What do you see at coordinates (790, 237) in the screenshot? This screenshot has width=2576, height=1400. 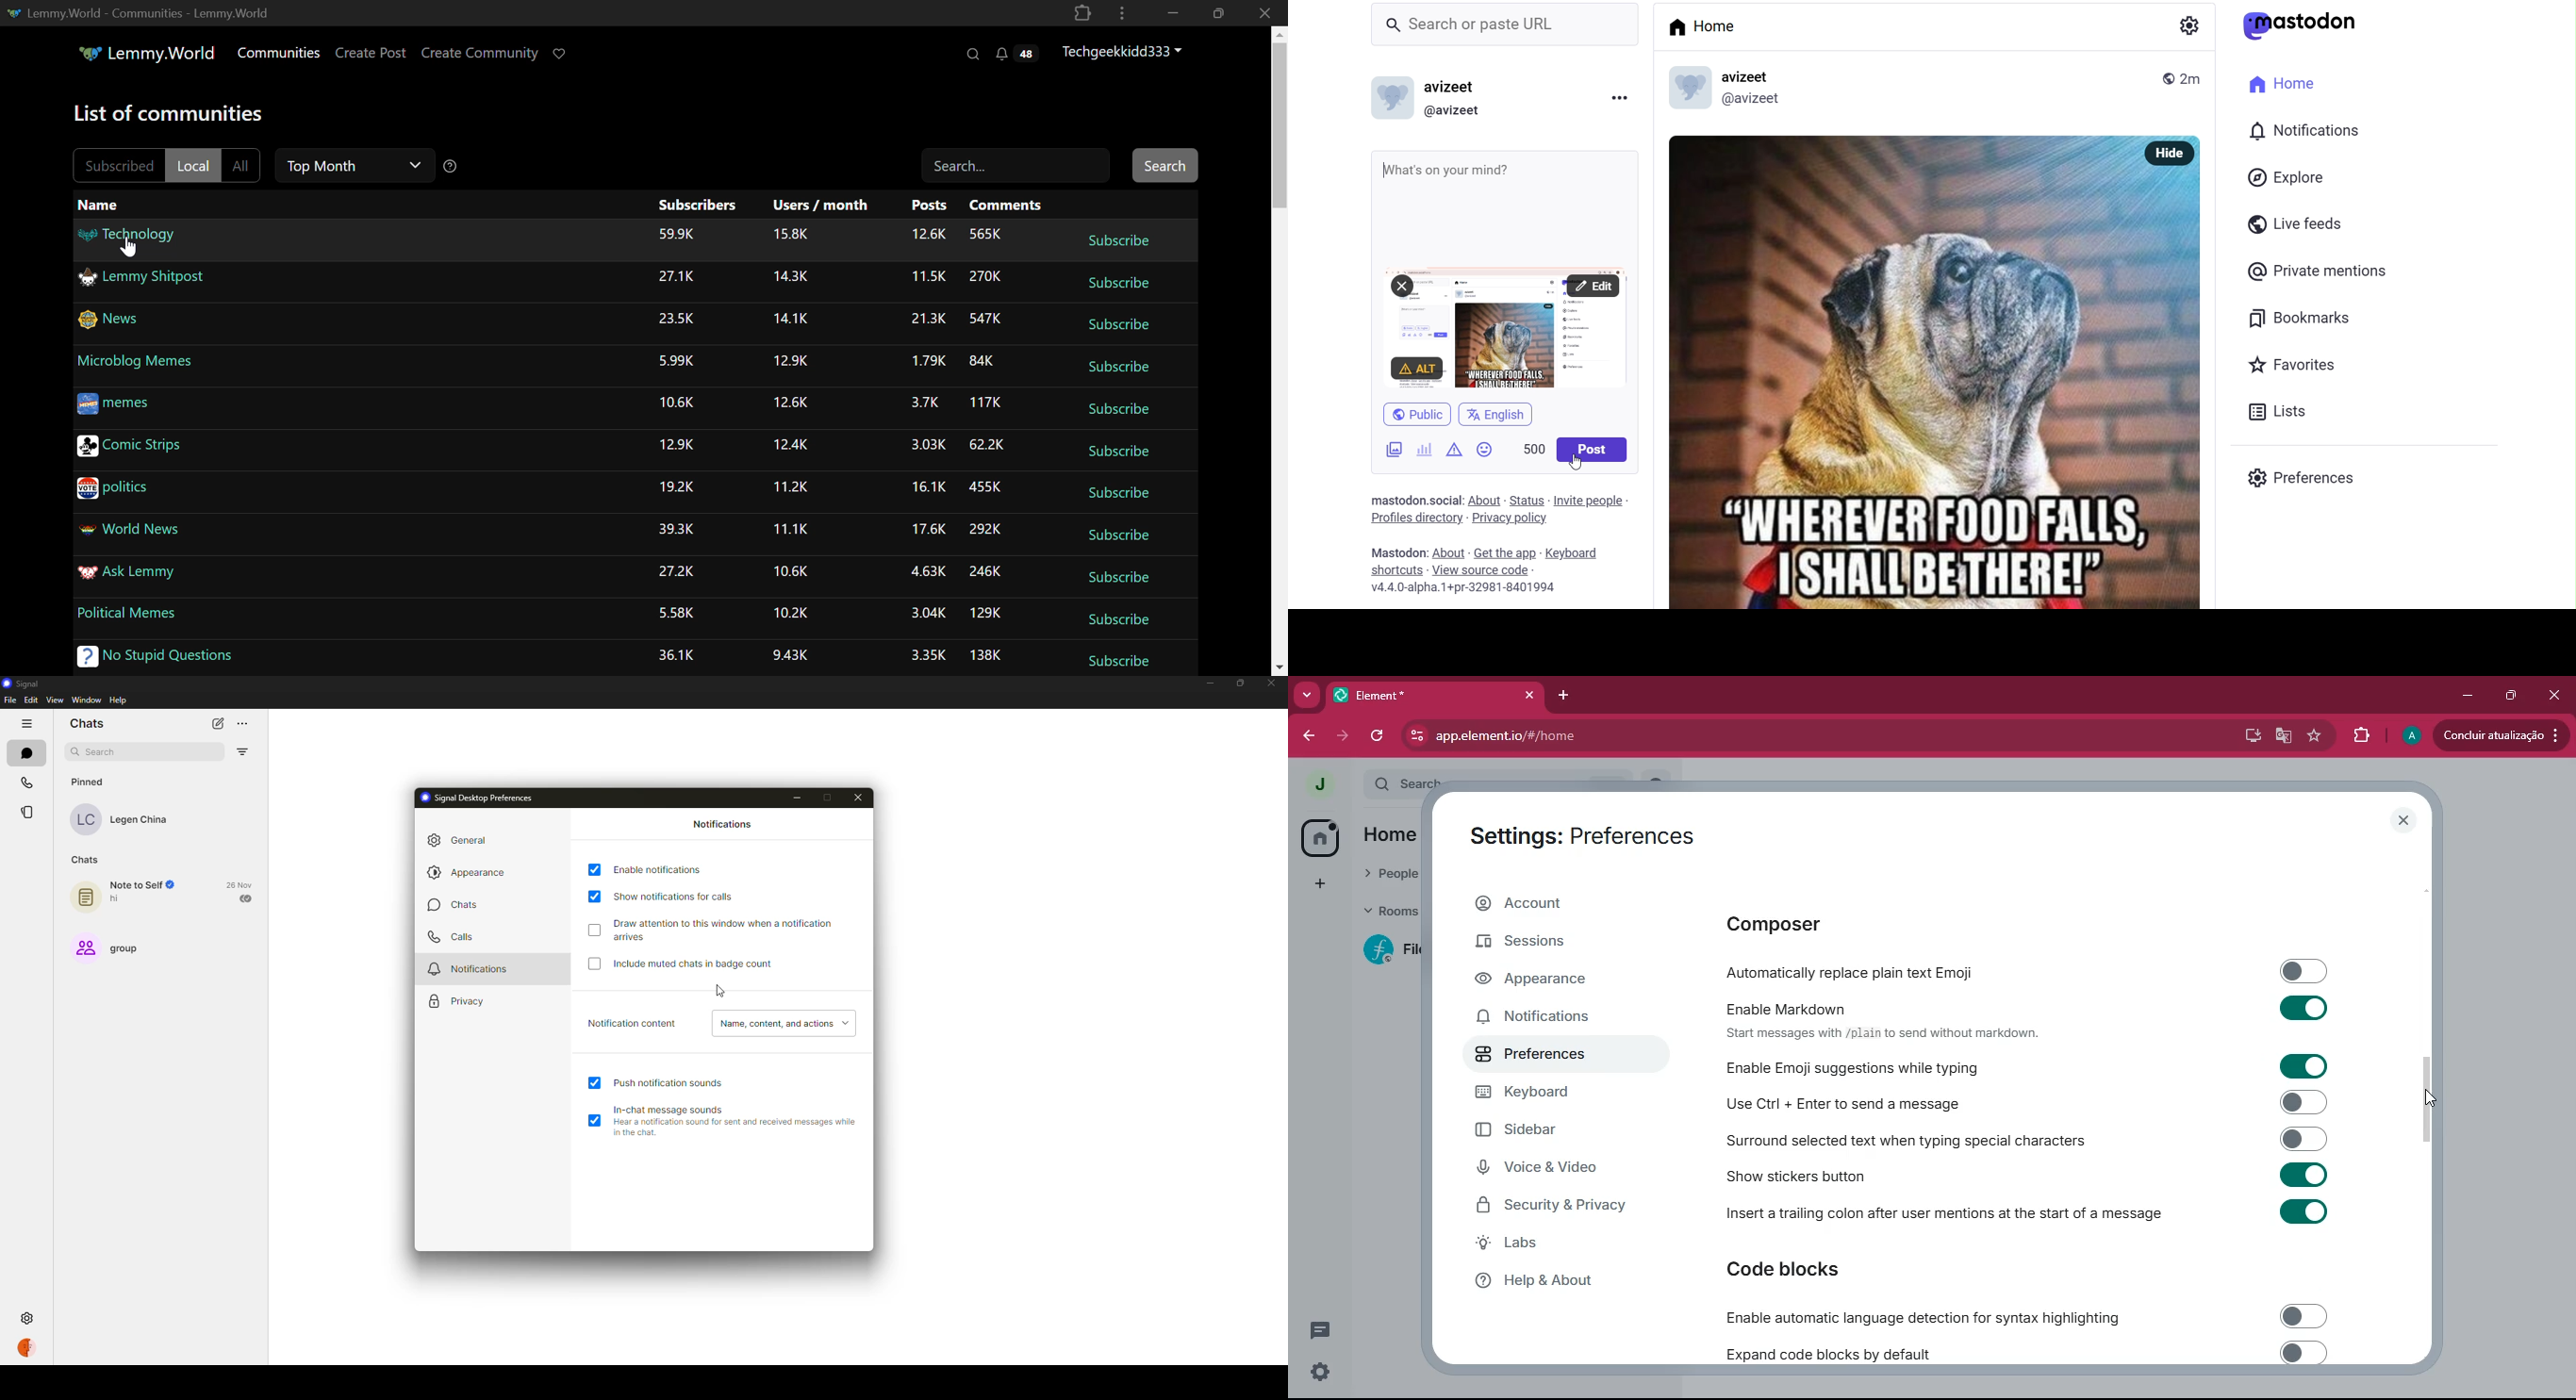 I see `15.8K` at bounding box center [790, 237].